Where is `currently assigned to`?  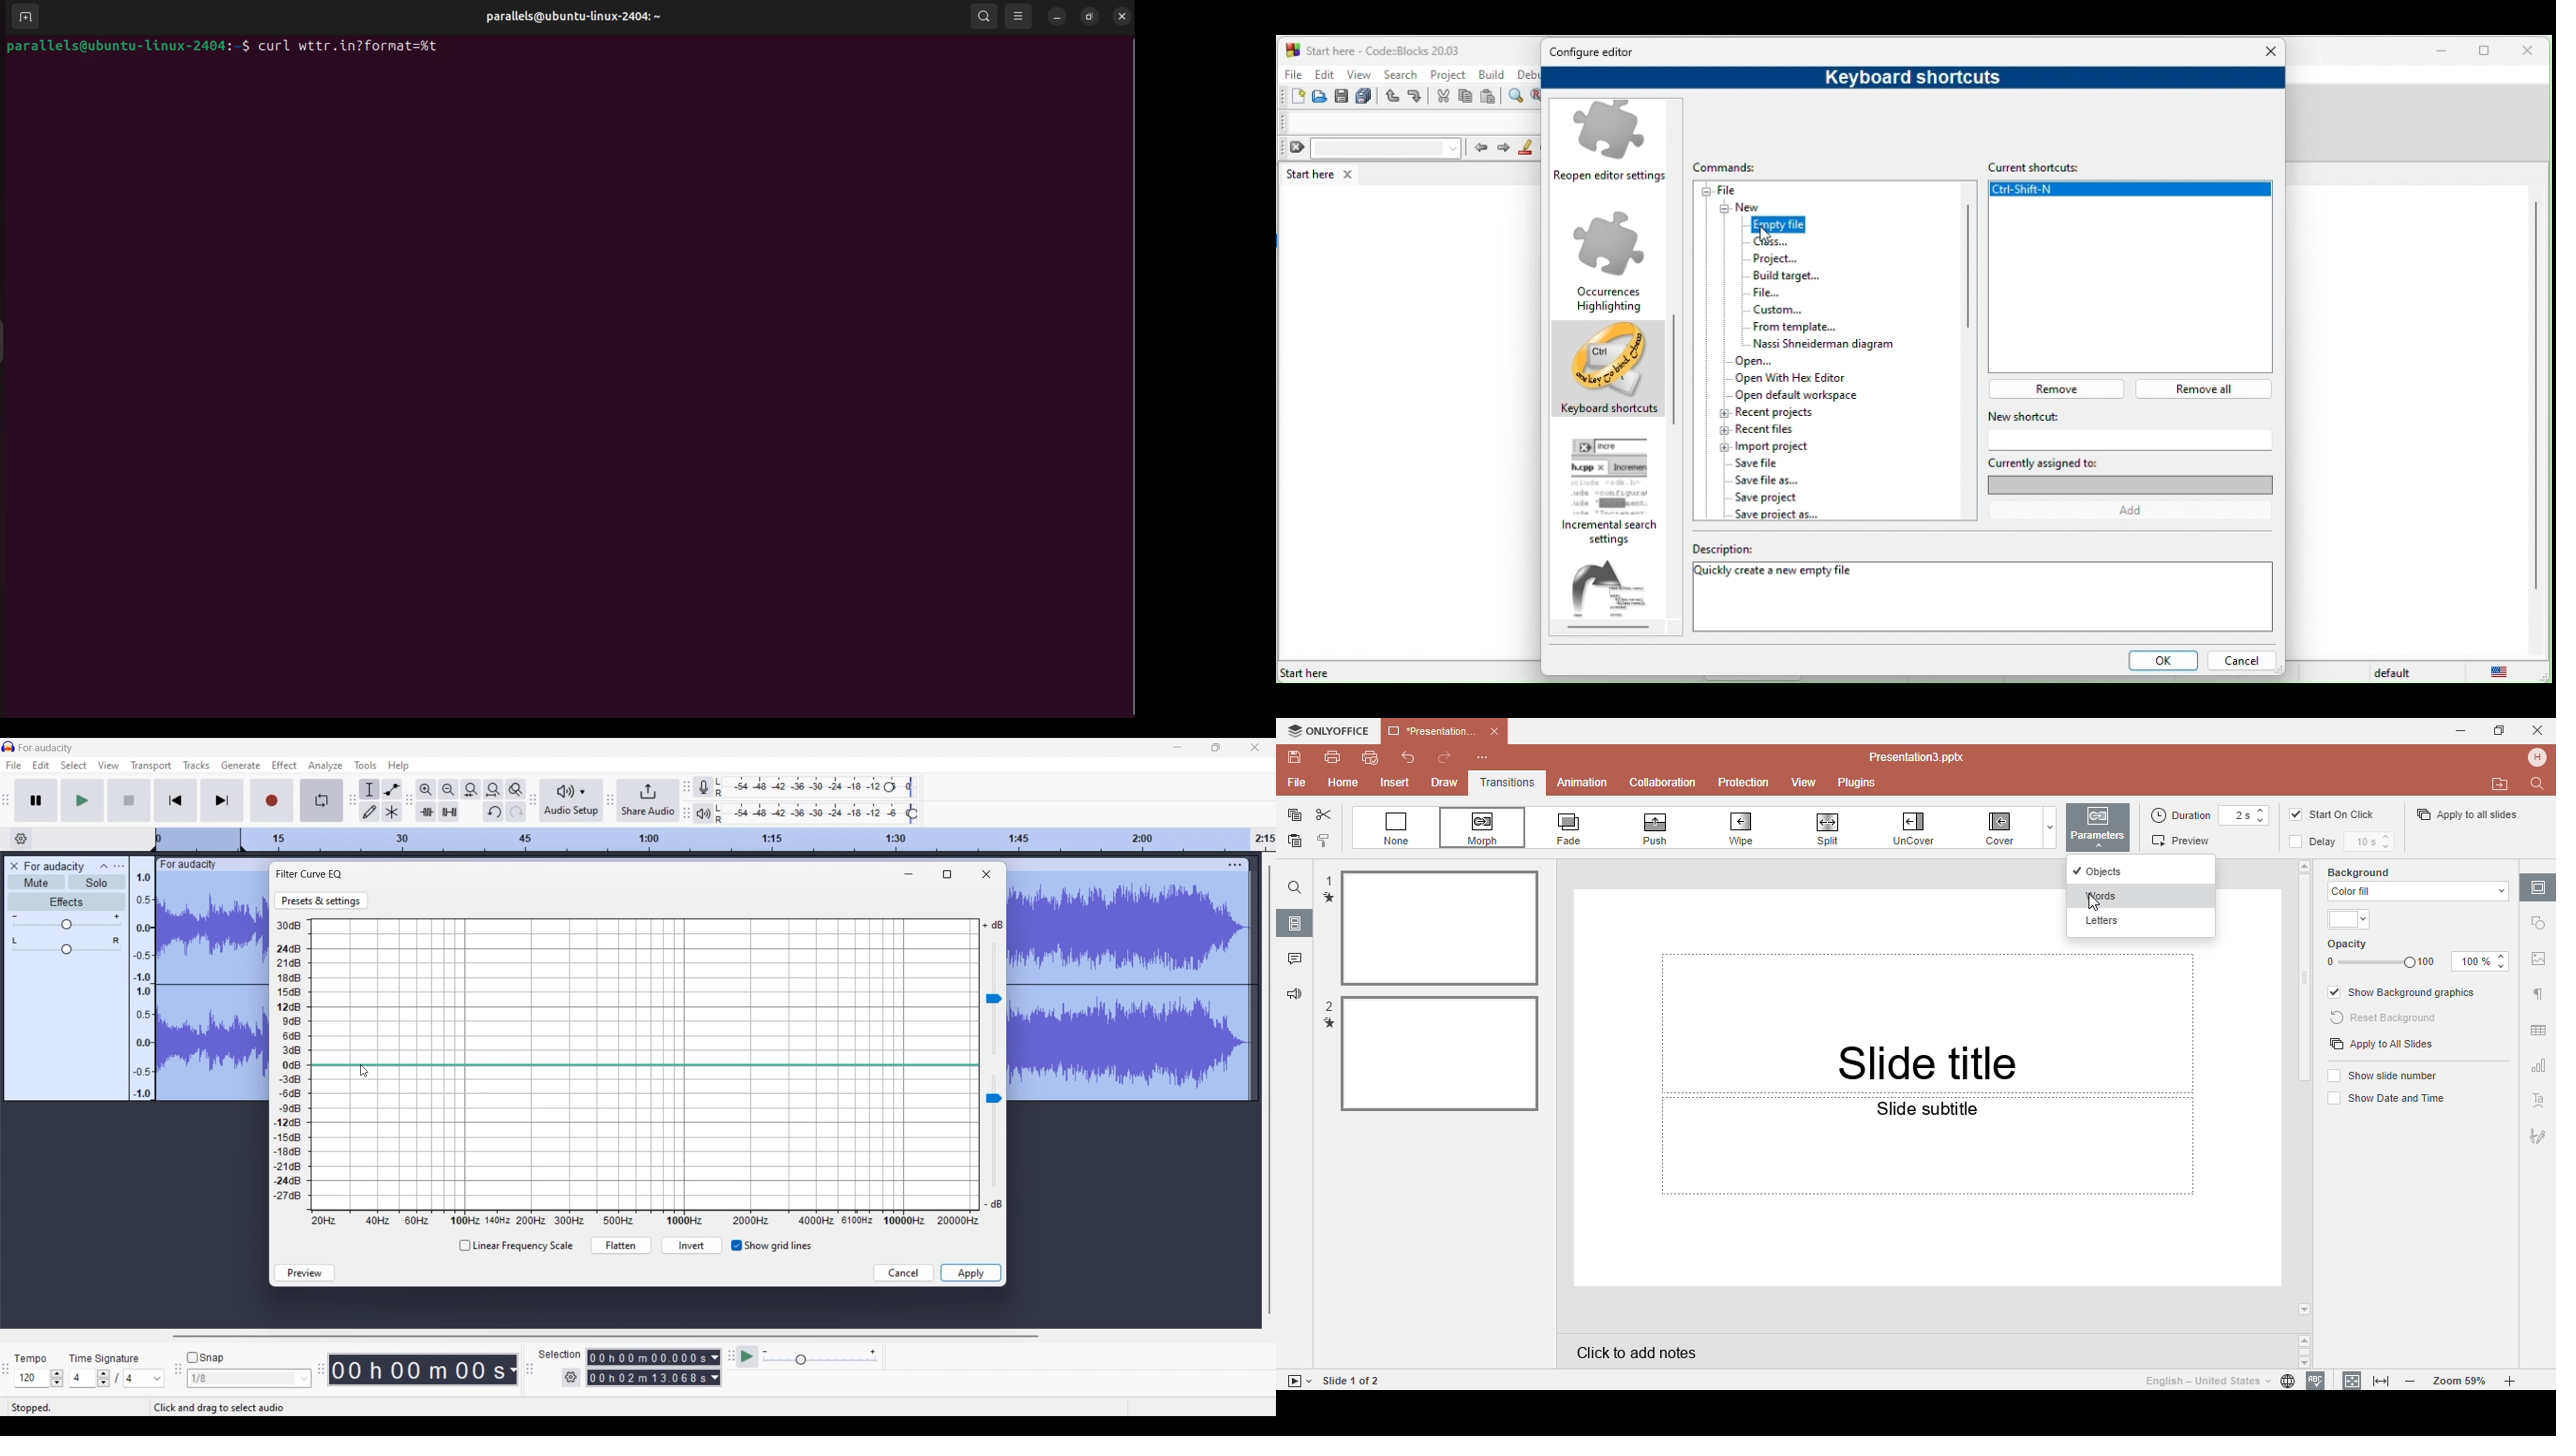 currently assigned to is located at coordinates (2130, 474).